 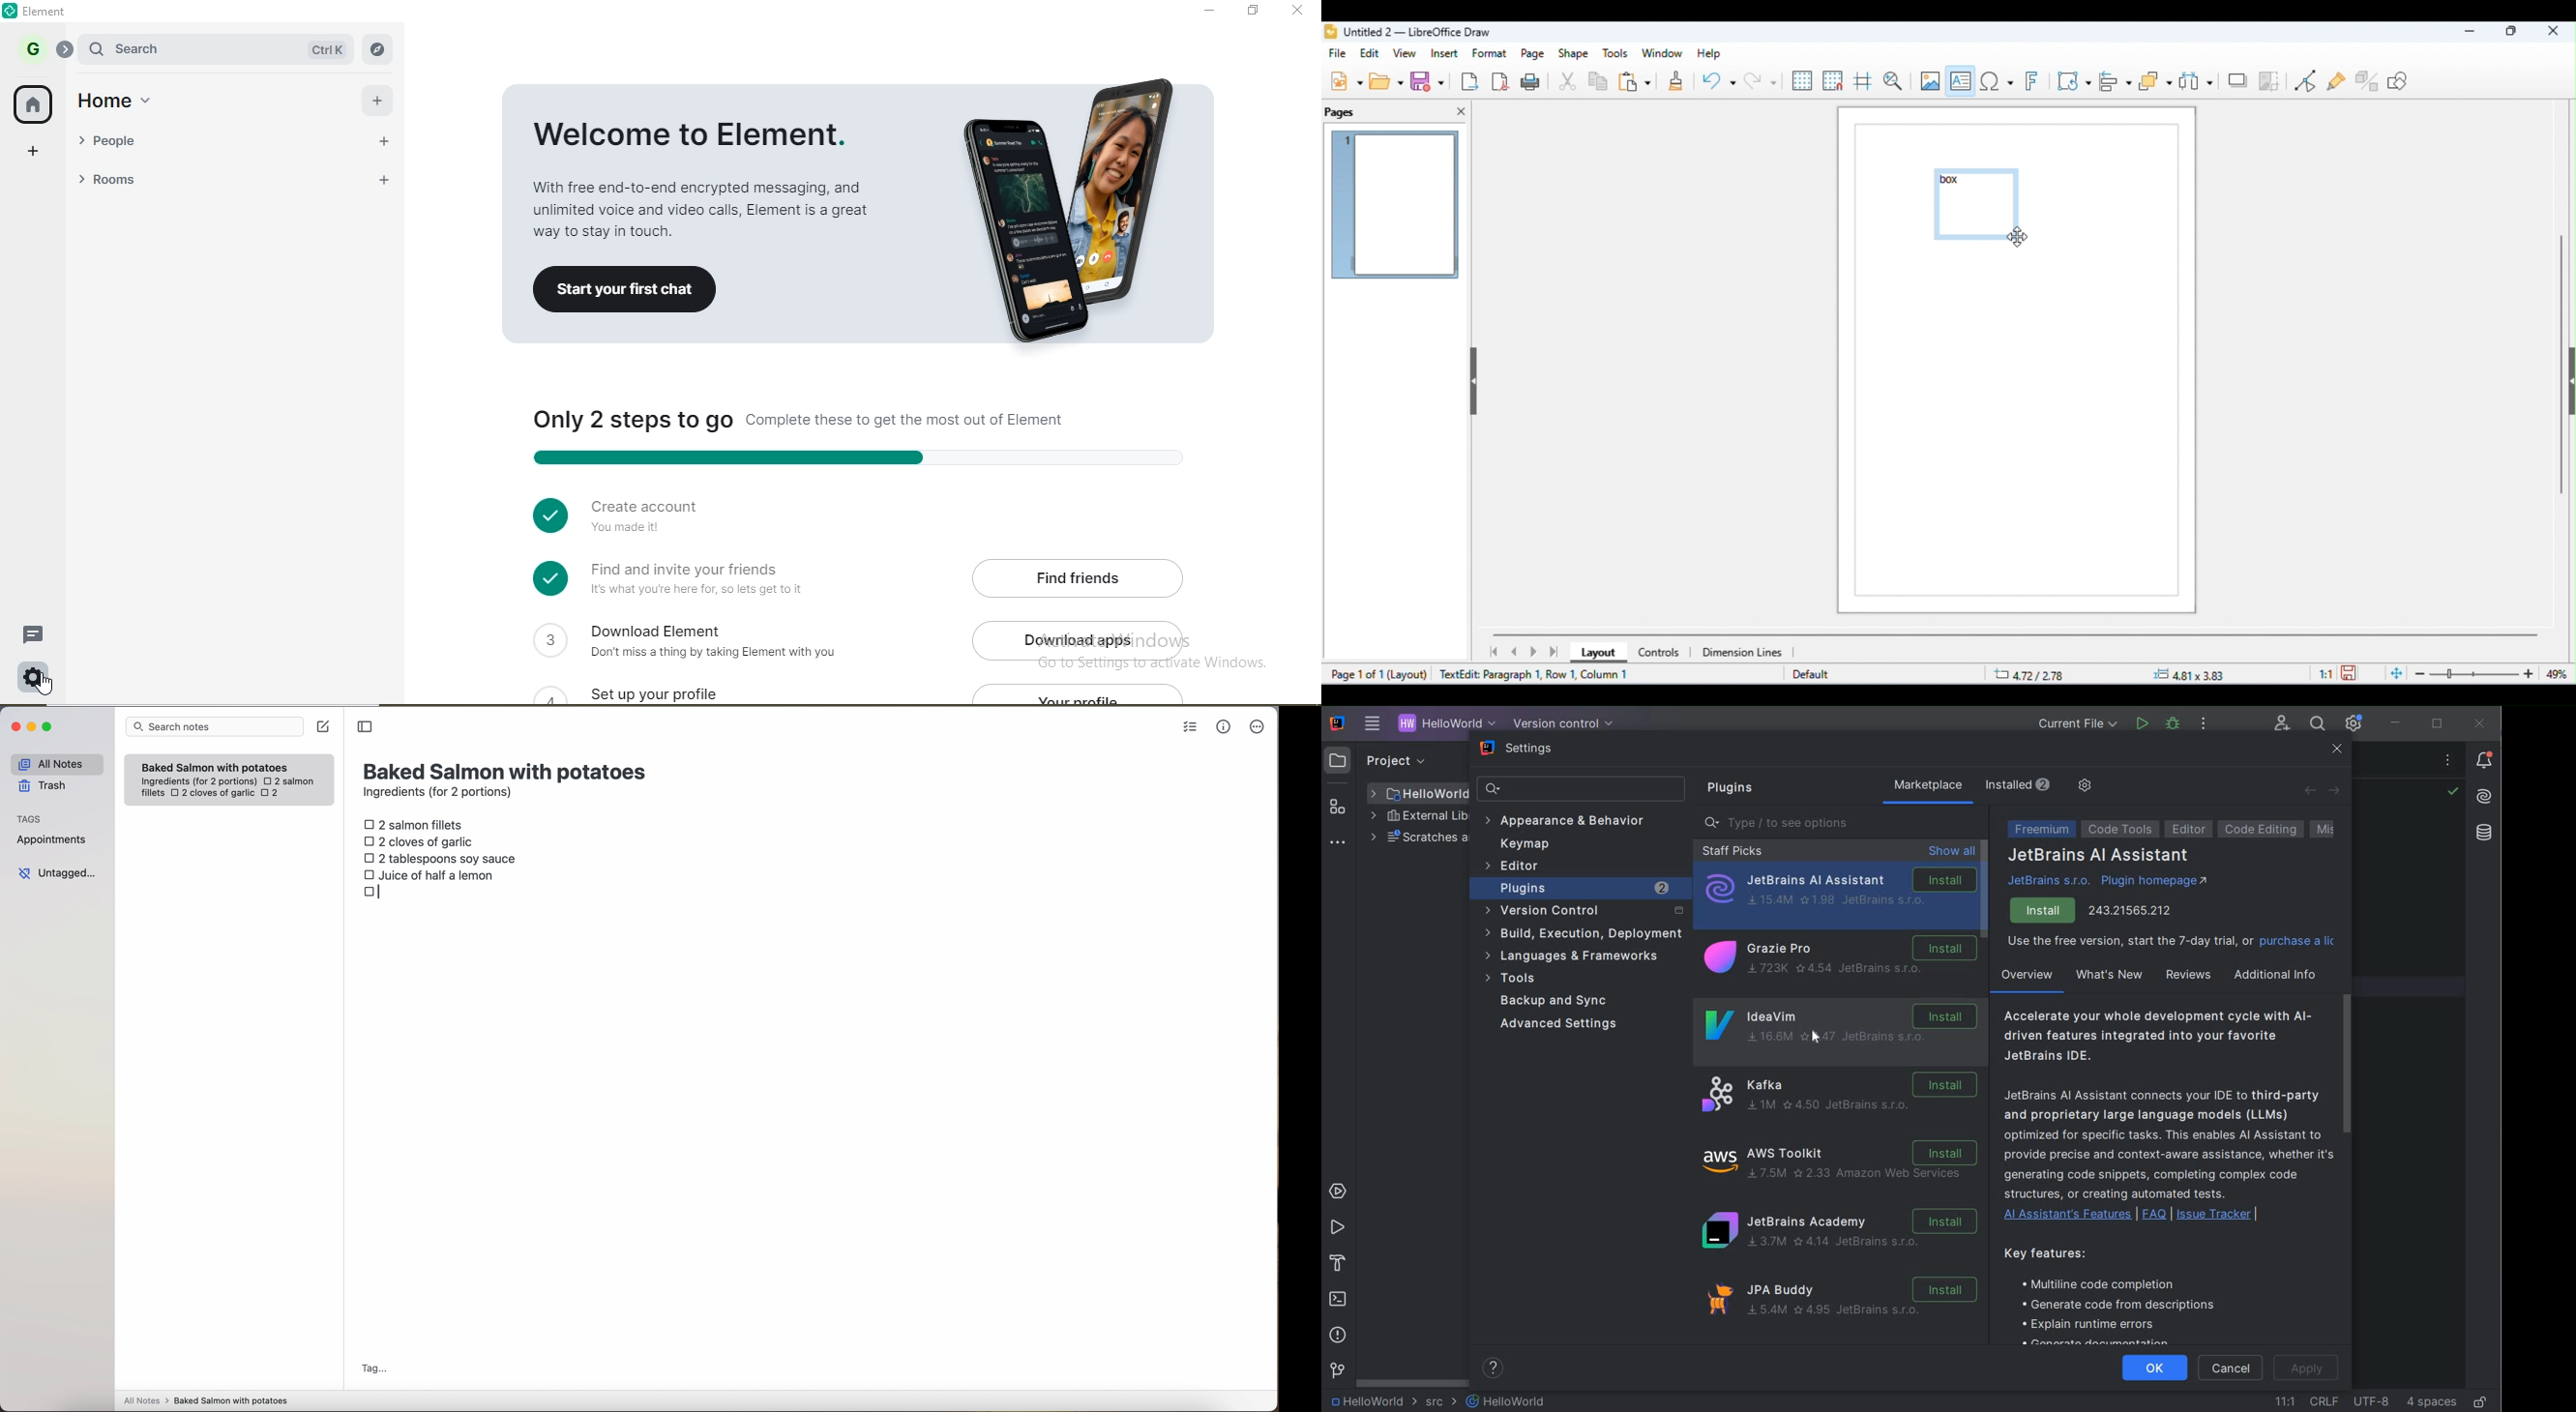 I want to click on settings, so click(x=1518, y=750).